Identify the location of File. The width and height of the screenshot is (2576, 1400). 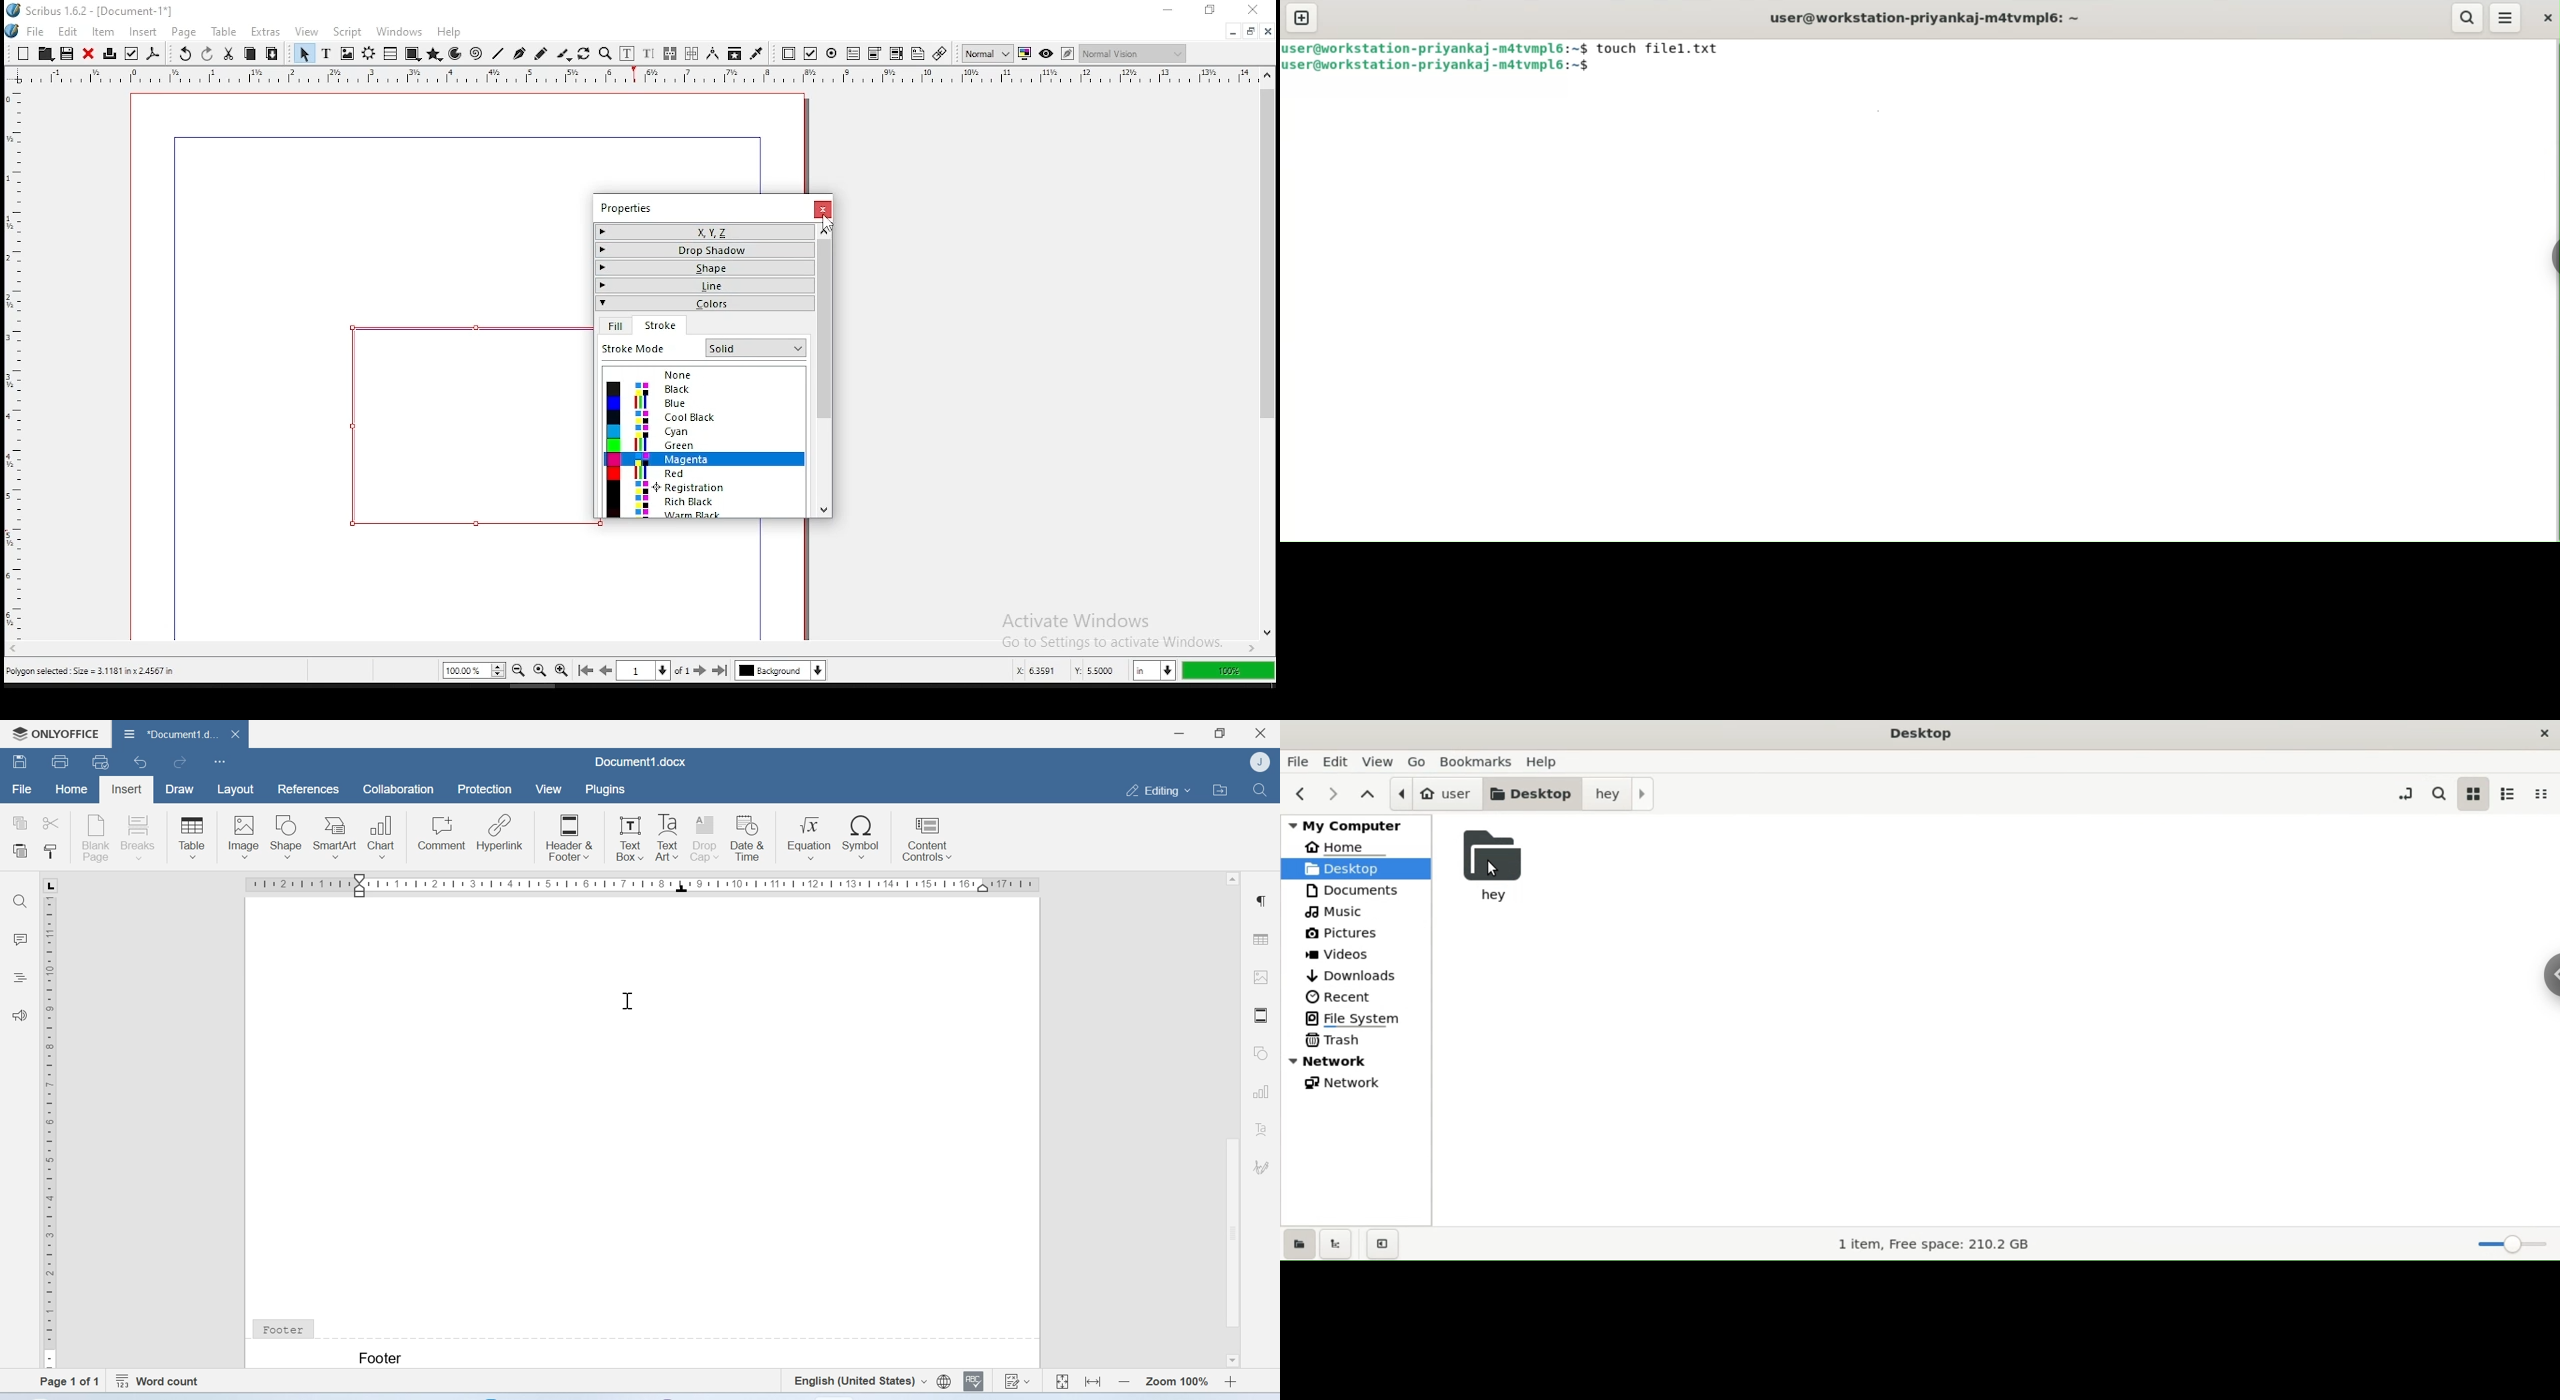
(21, 790).